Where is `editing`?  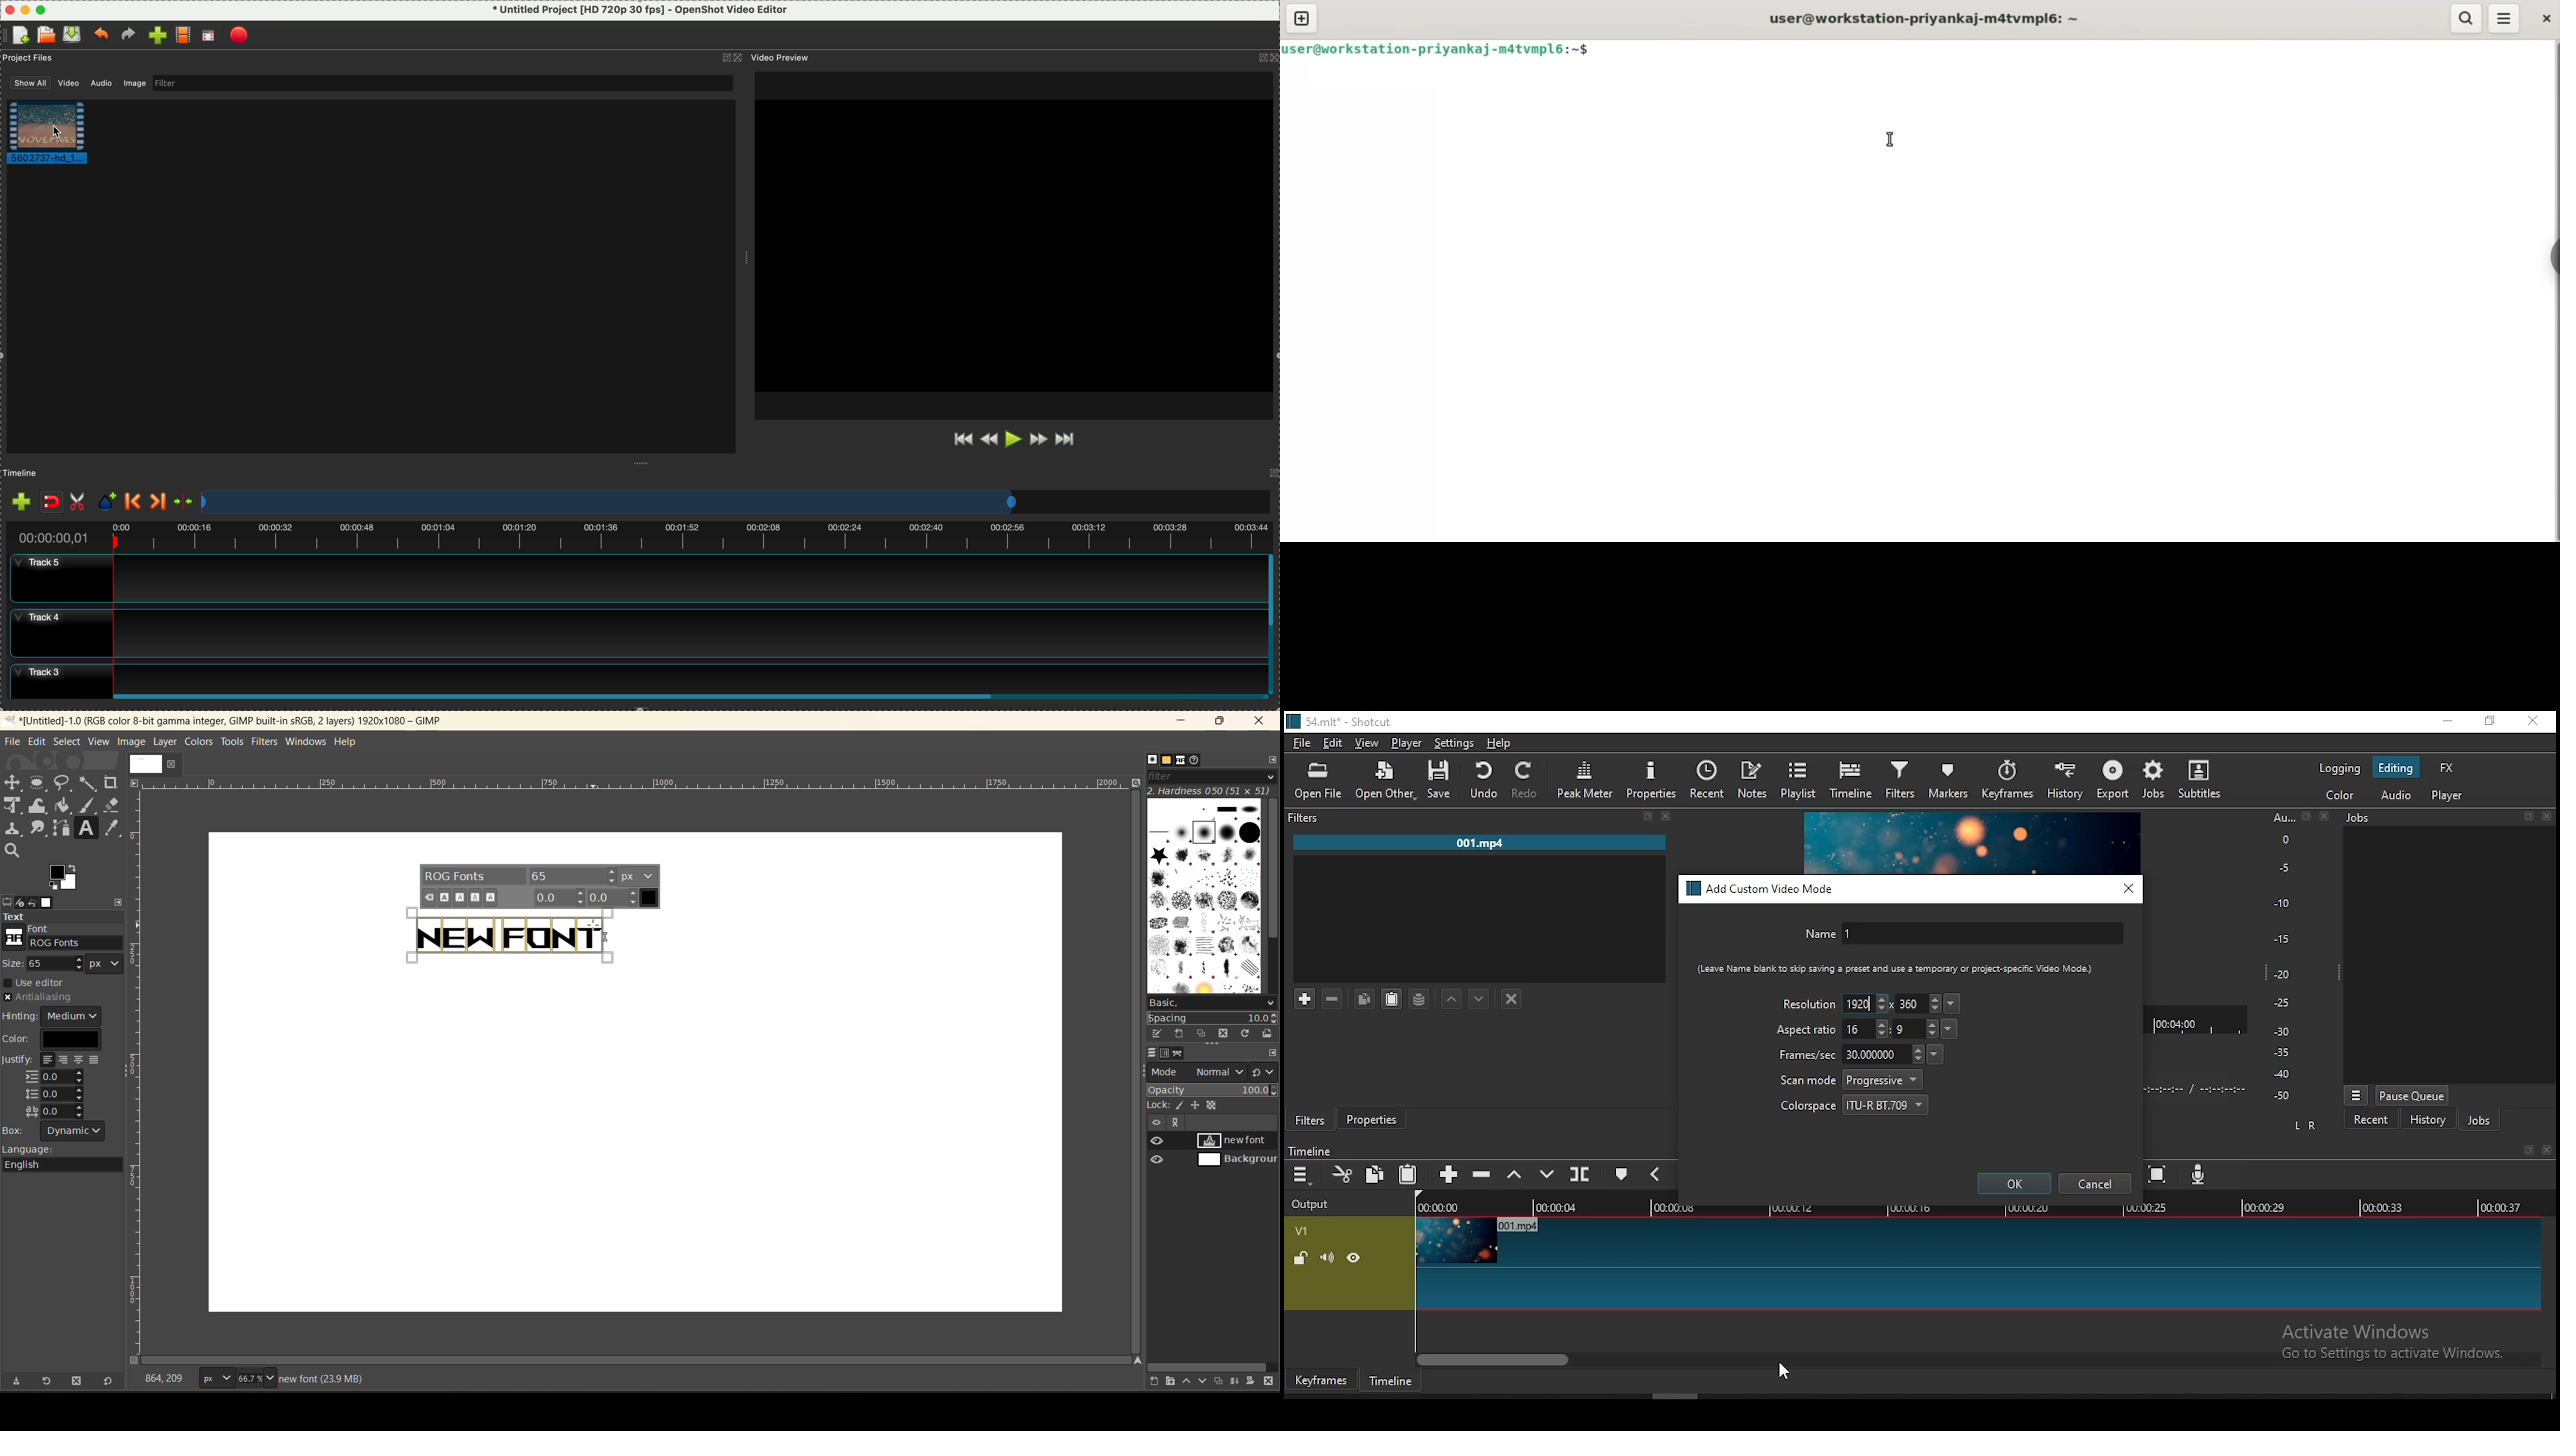 editing is located at coordinates (2396, 768).